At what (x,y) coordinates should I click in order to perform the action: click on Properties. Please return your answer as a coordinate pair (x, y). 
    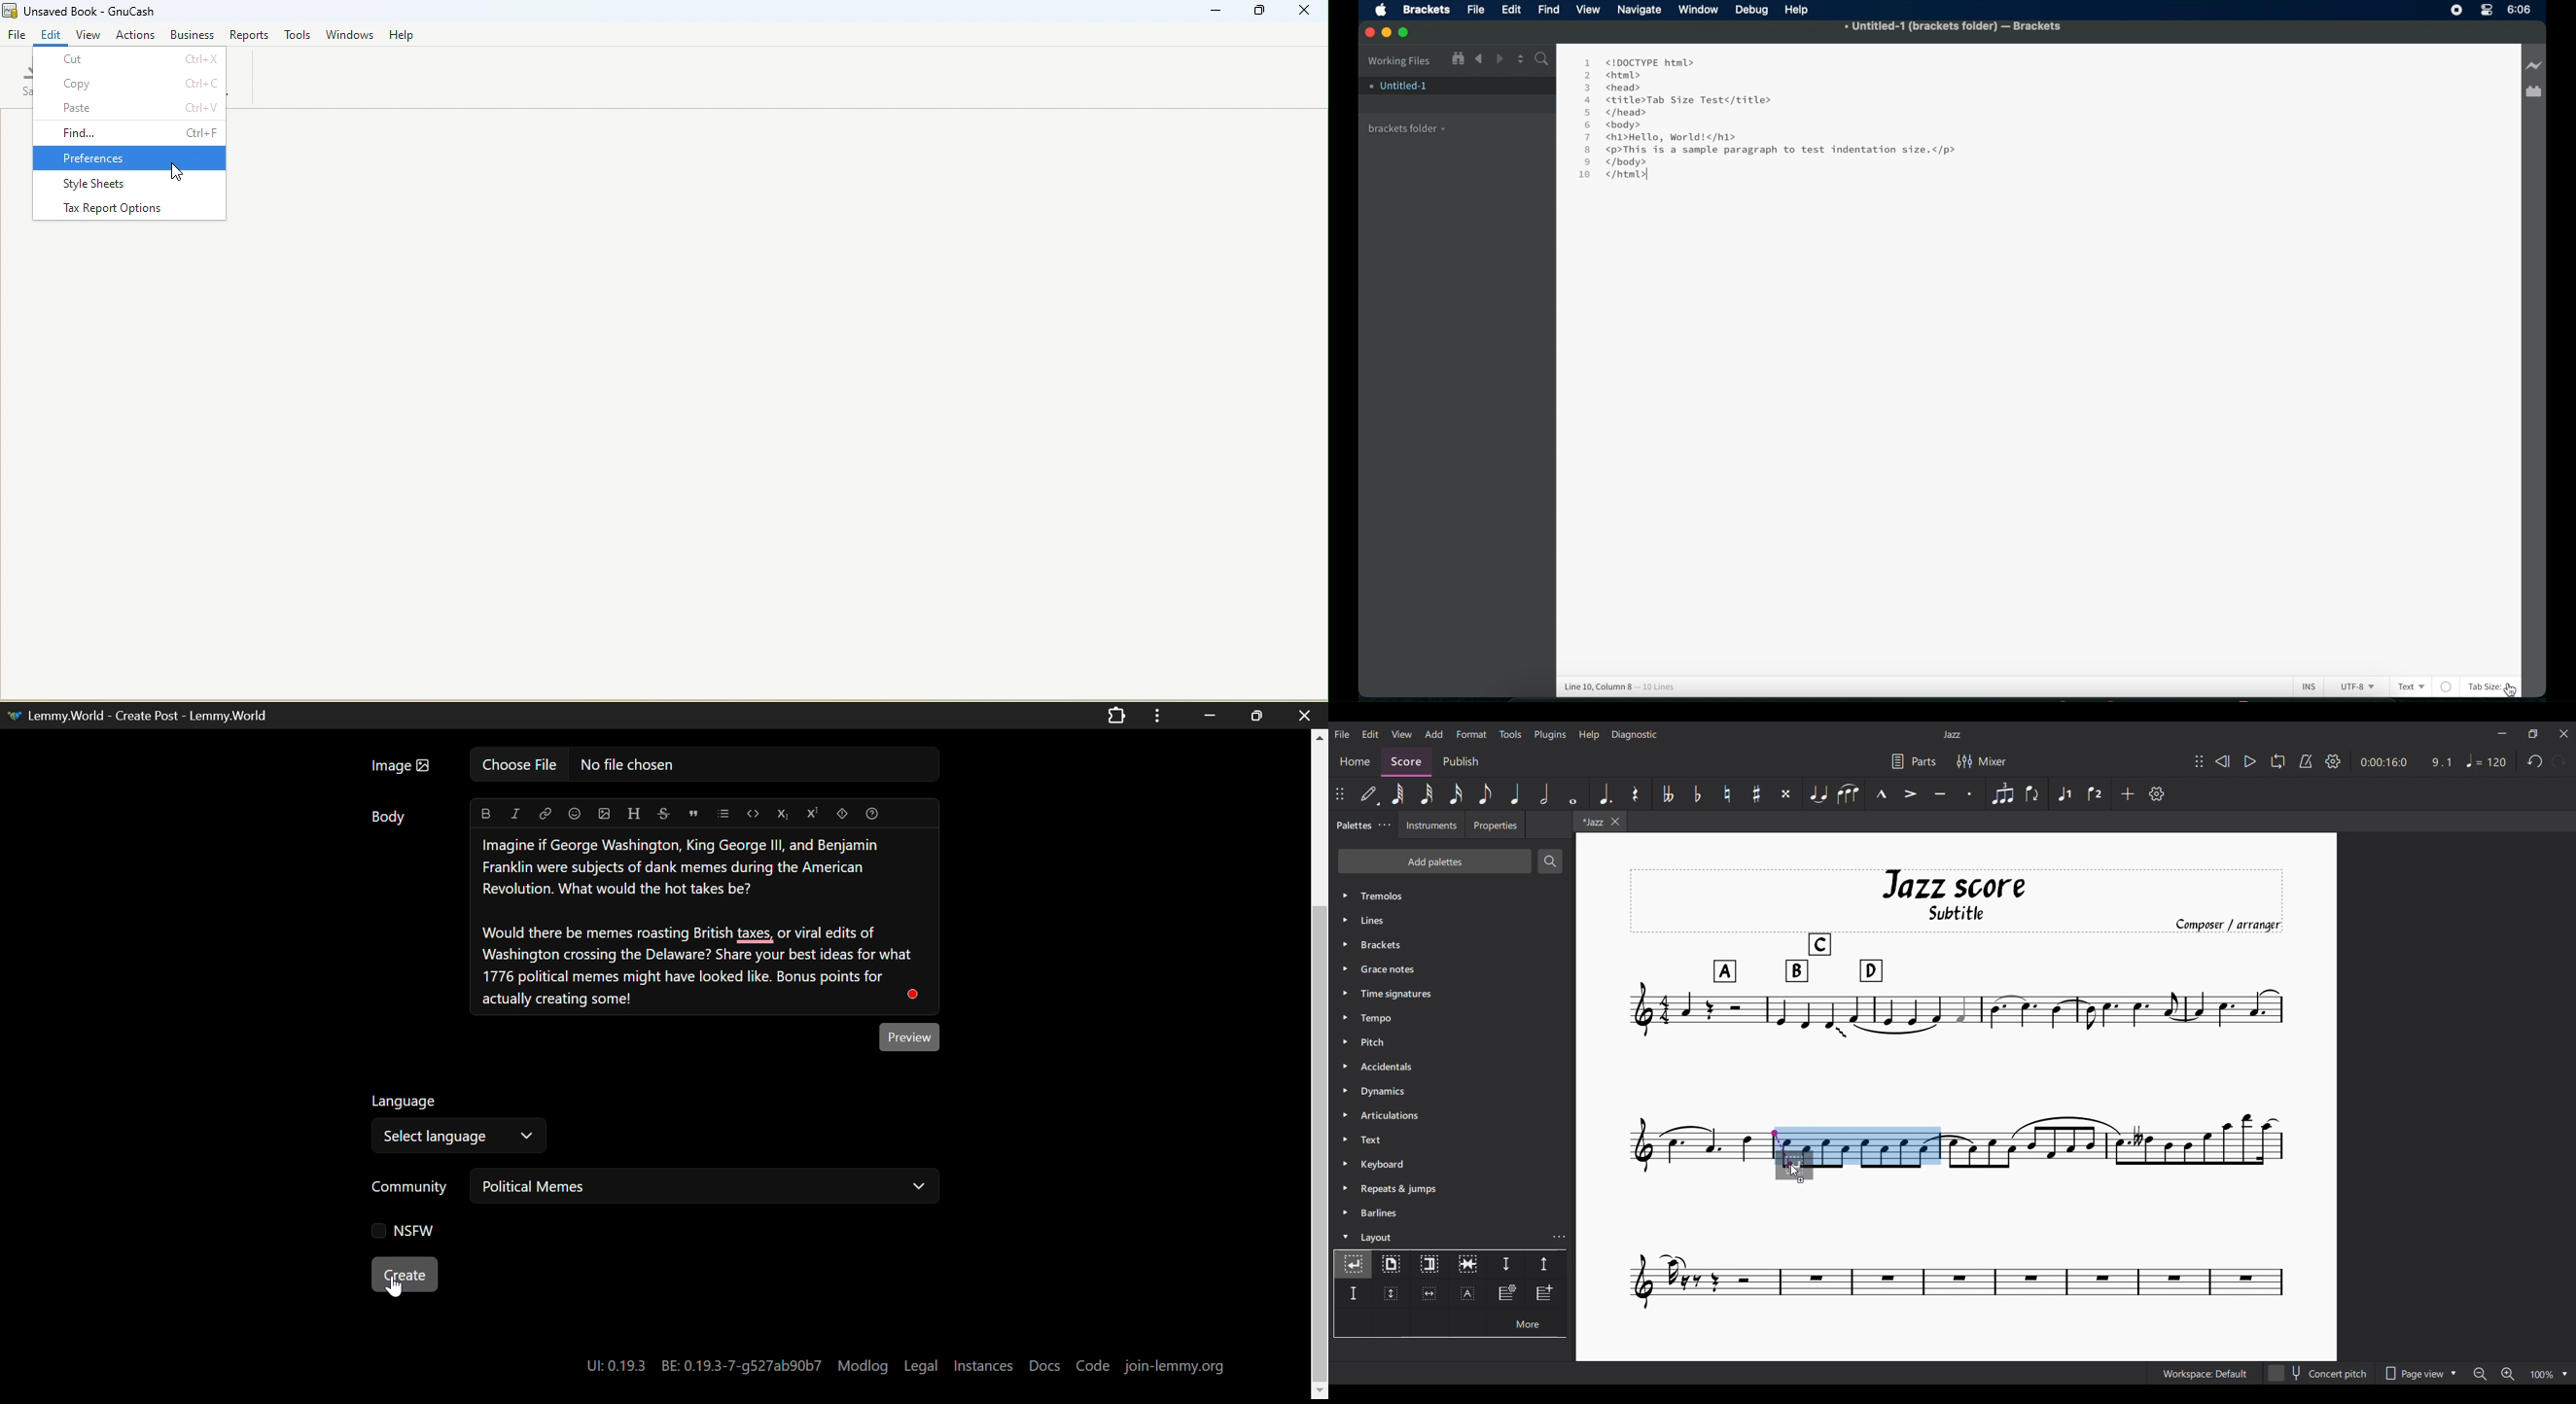
    Looking at the image, I should click on (1495, 825).